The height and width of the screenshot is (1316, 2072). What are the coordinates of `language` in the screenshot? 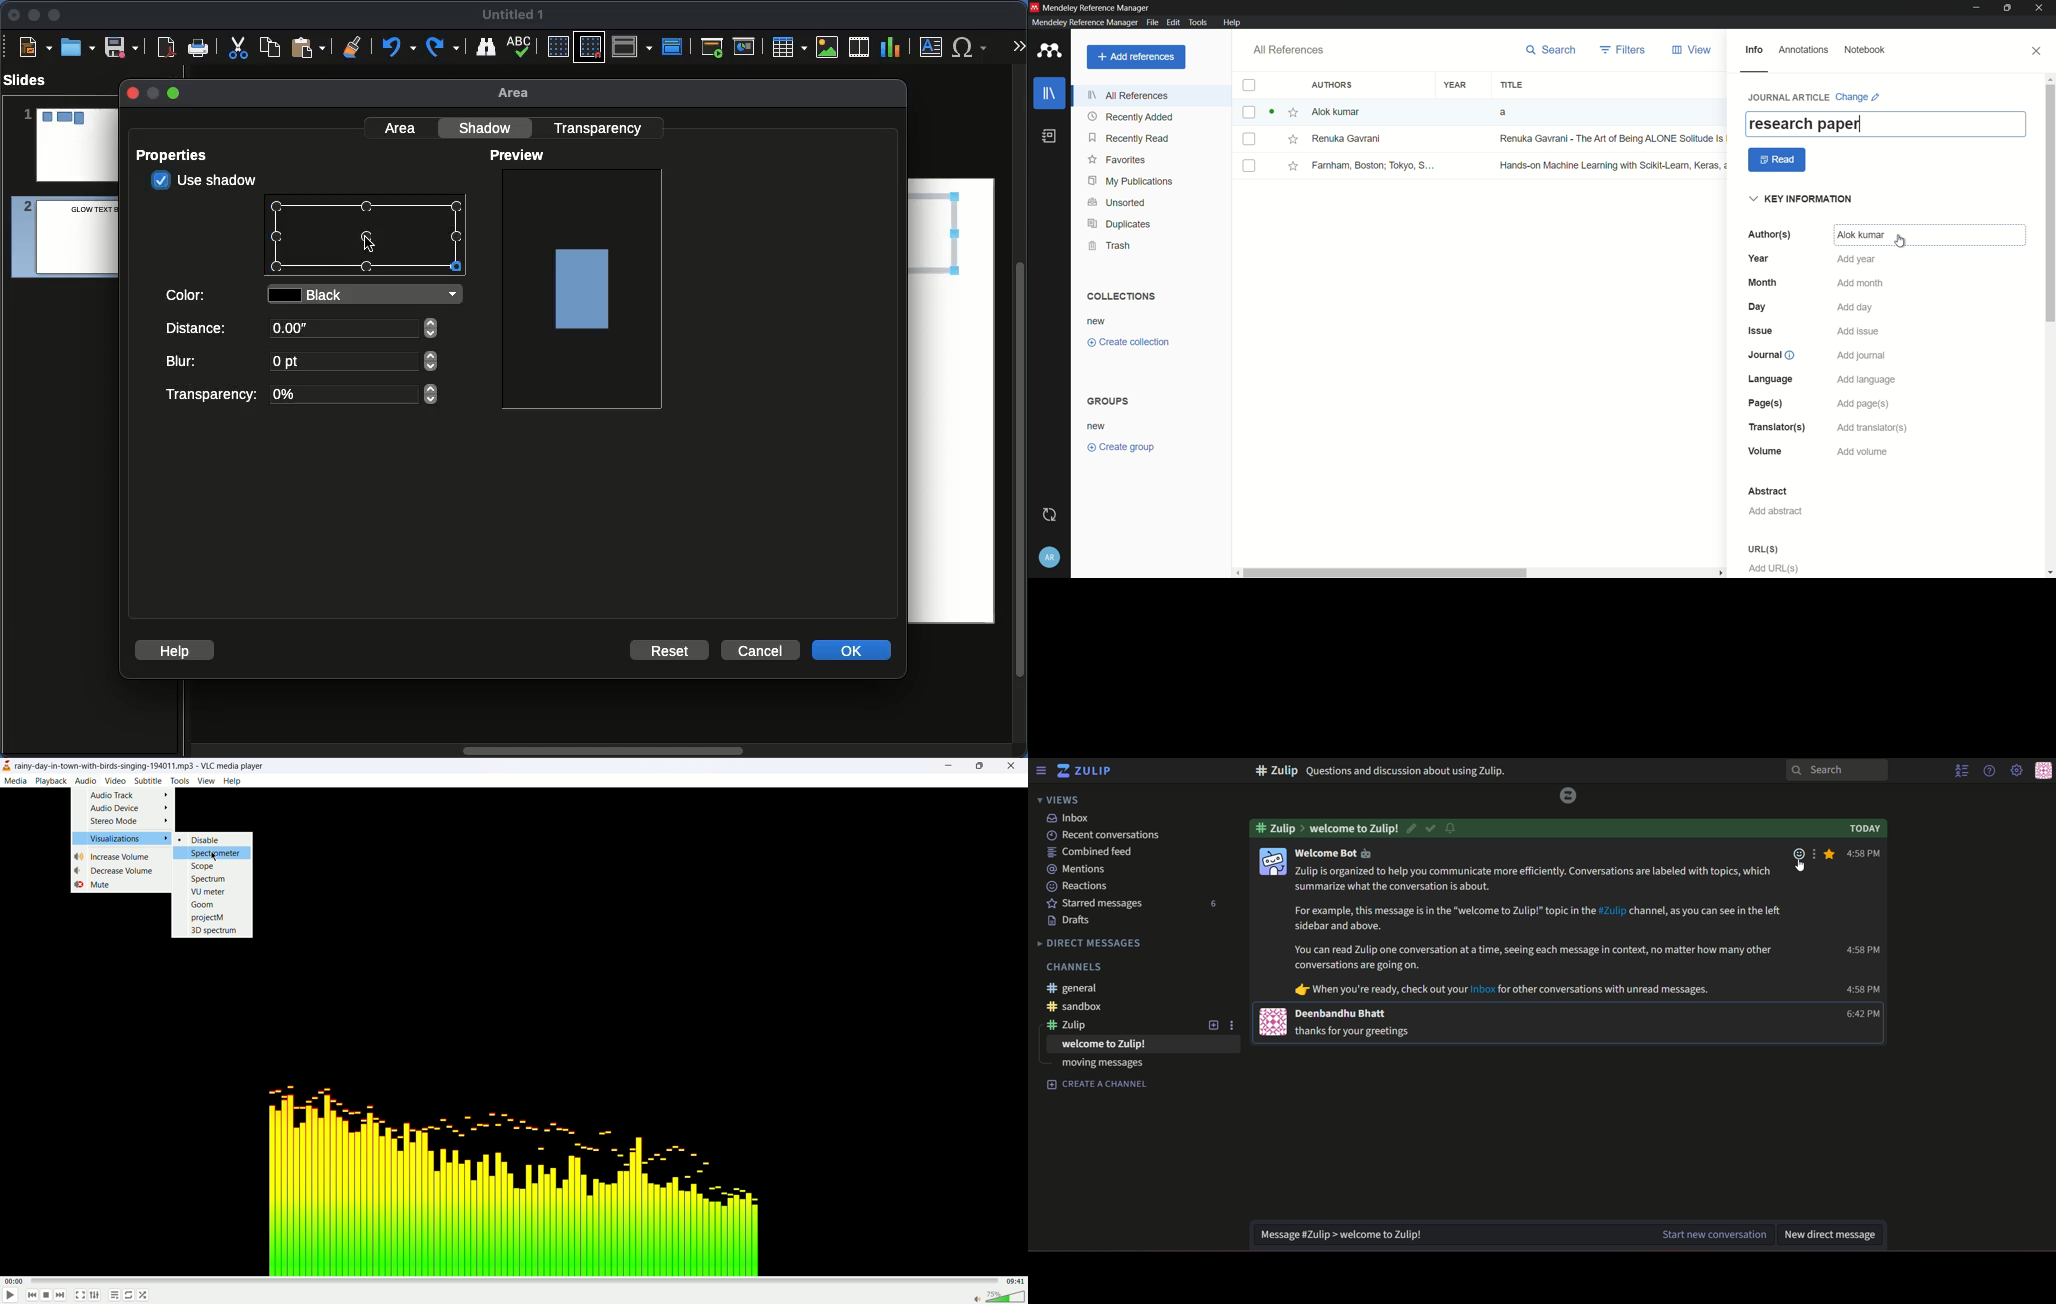 It's located at (1772, 379).